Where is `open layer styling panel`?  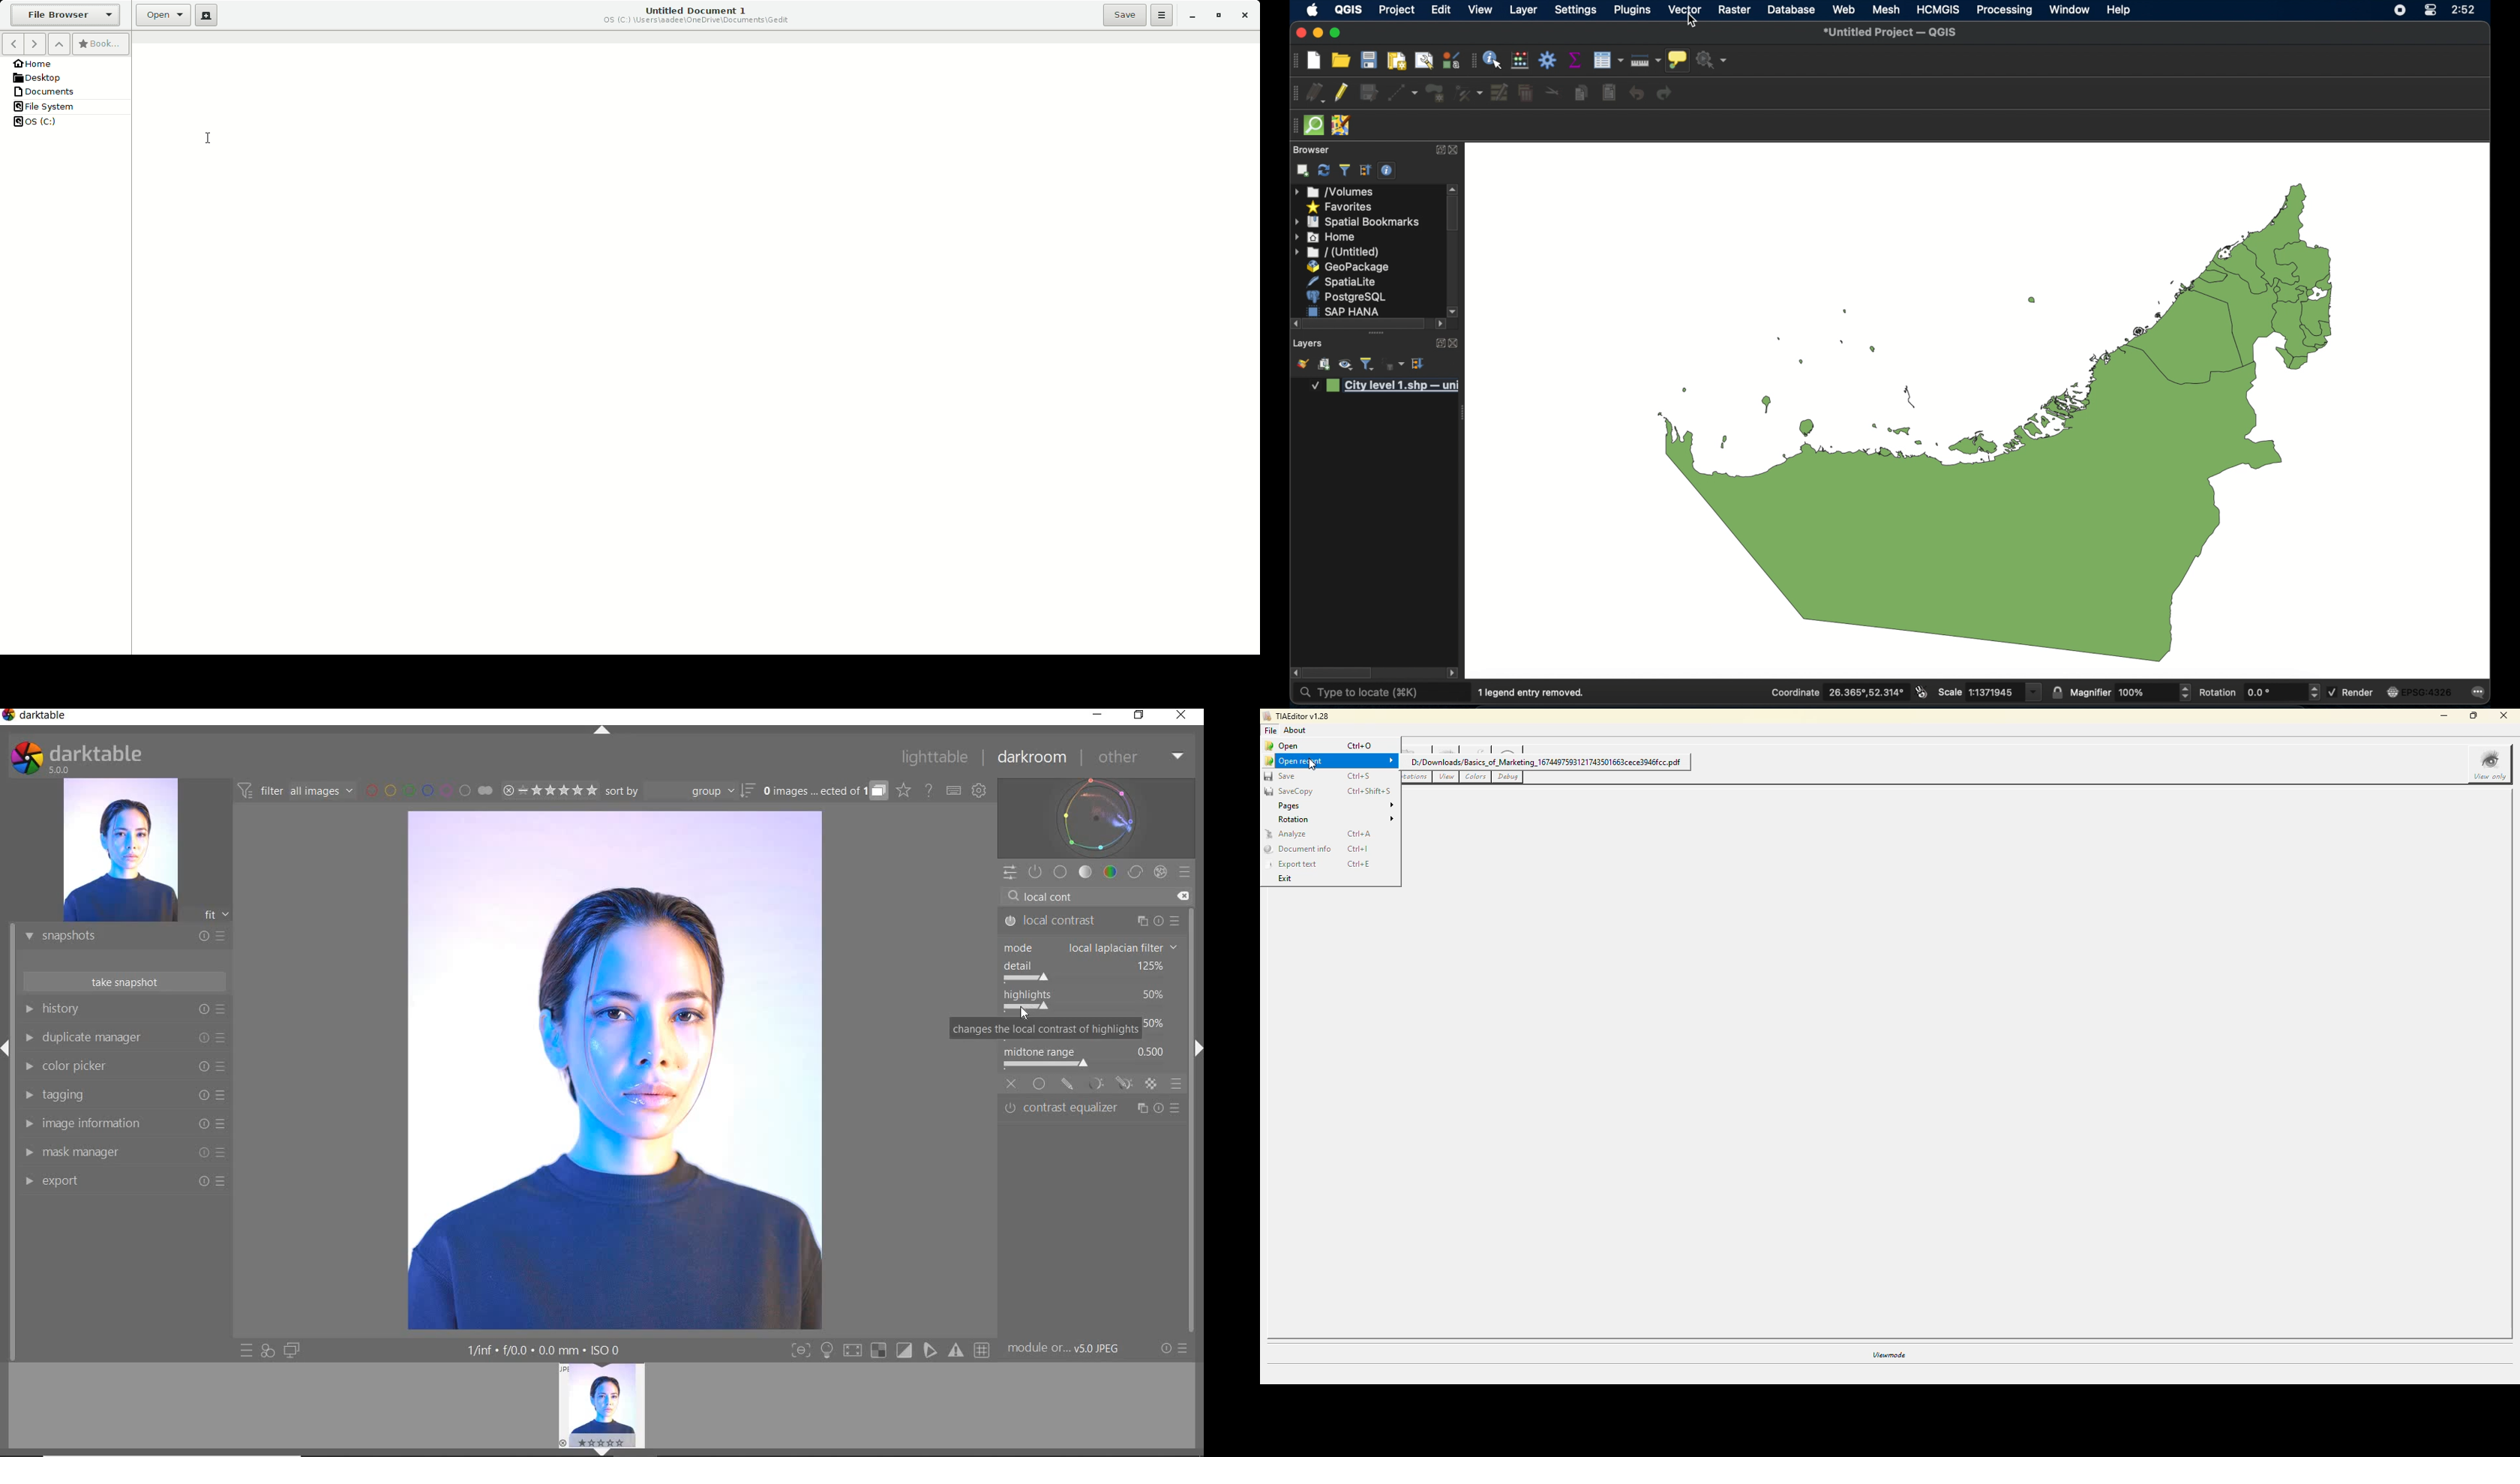
open layer styling panel is located at coordinates (1303, 365).